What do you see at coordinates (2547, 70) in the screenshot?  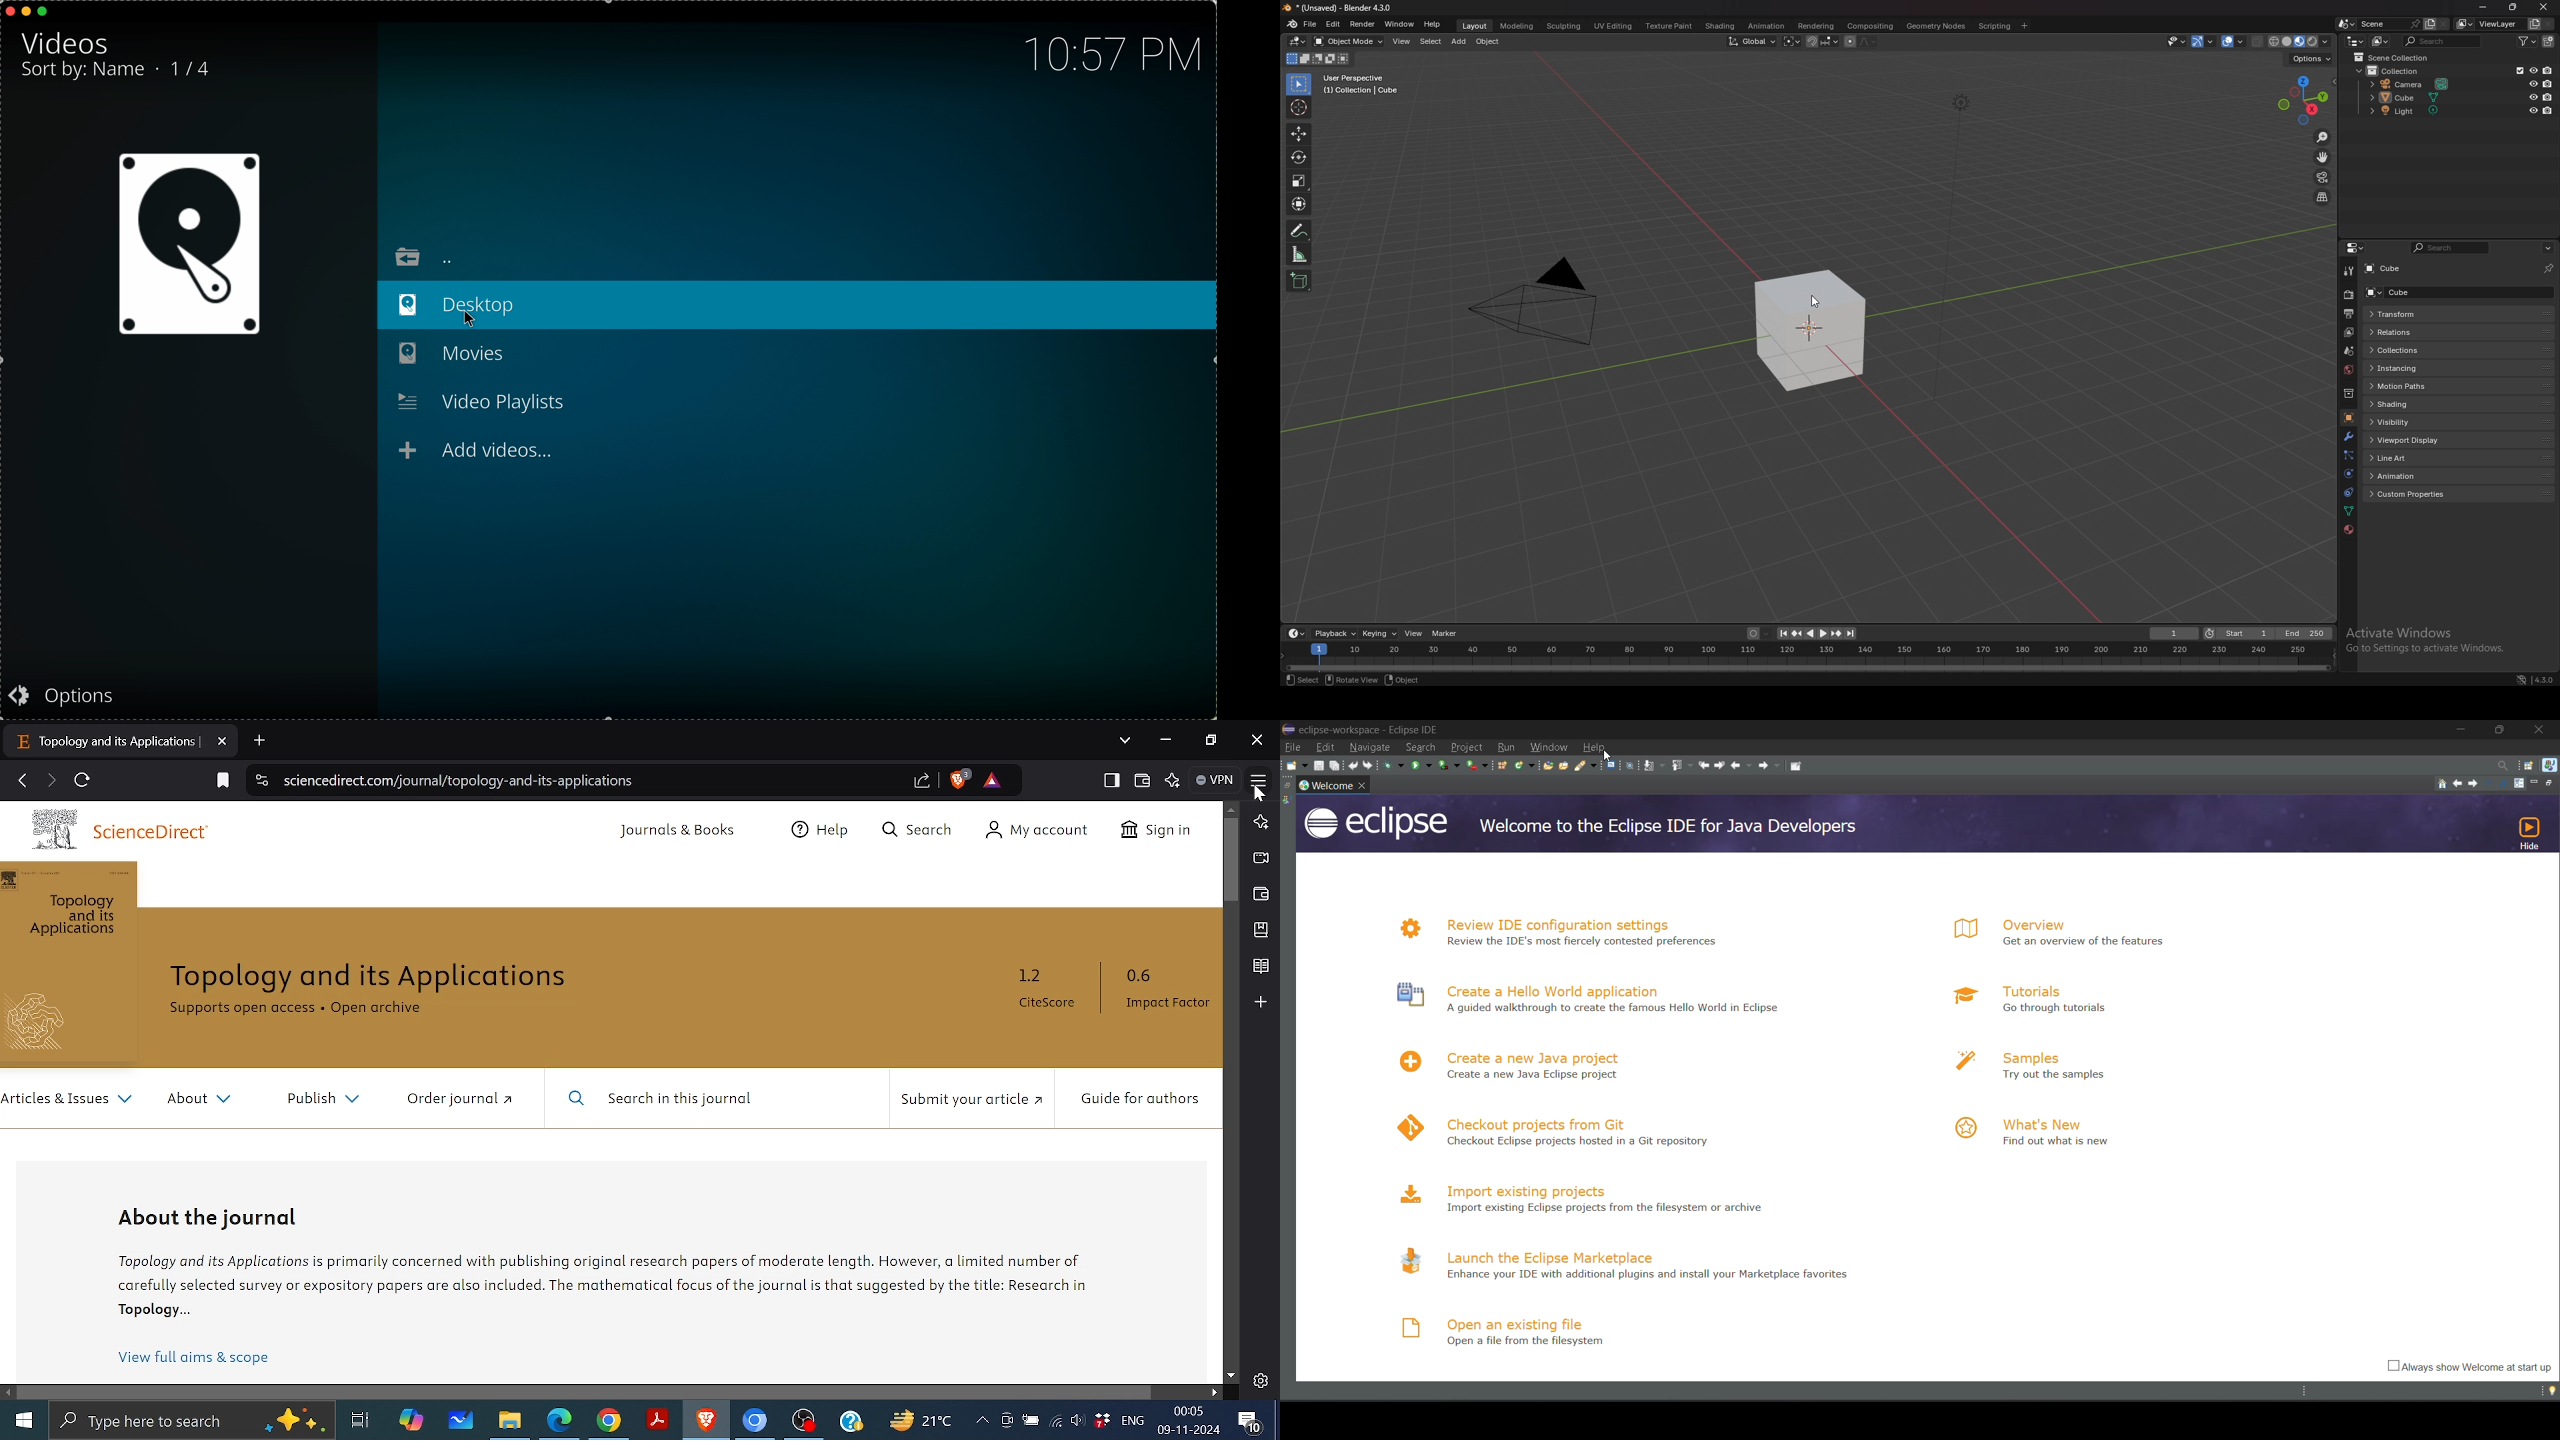 I see `disable in renders` at bounding box center [2547, 70].